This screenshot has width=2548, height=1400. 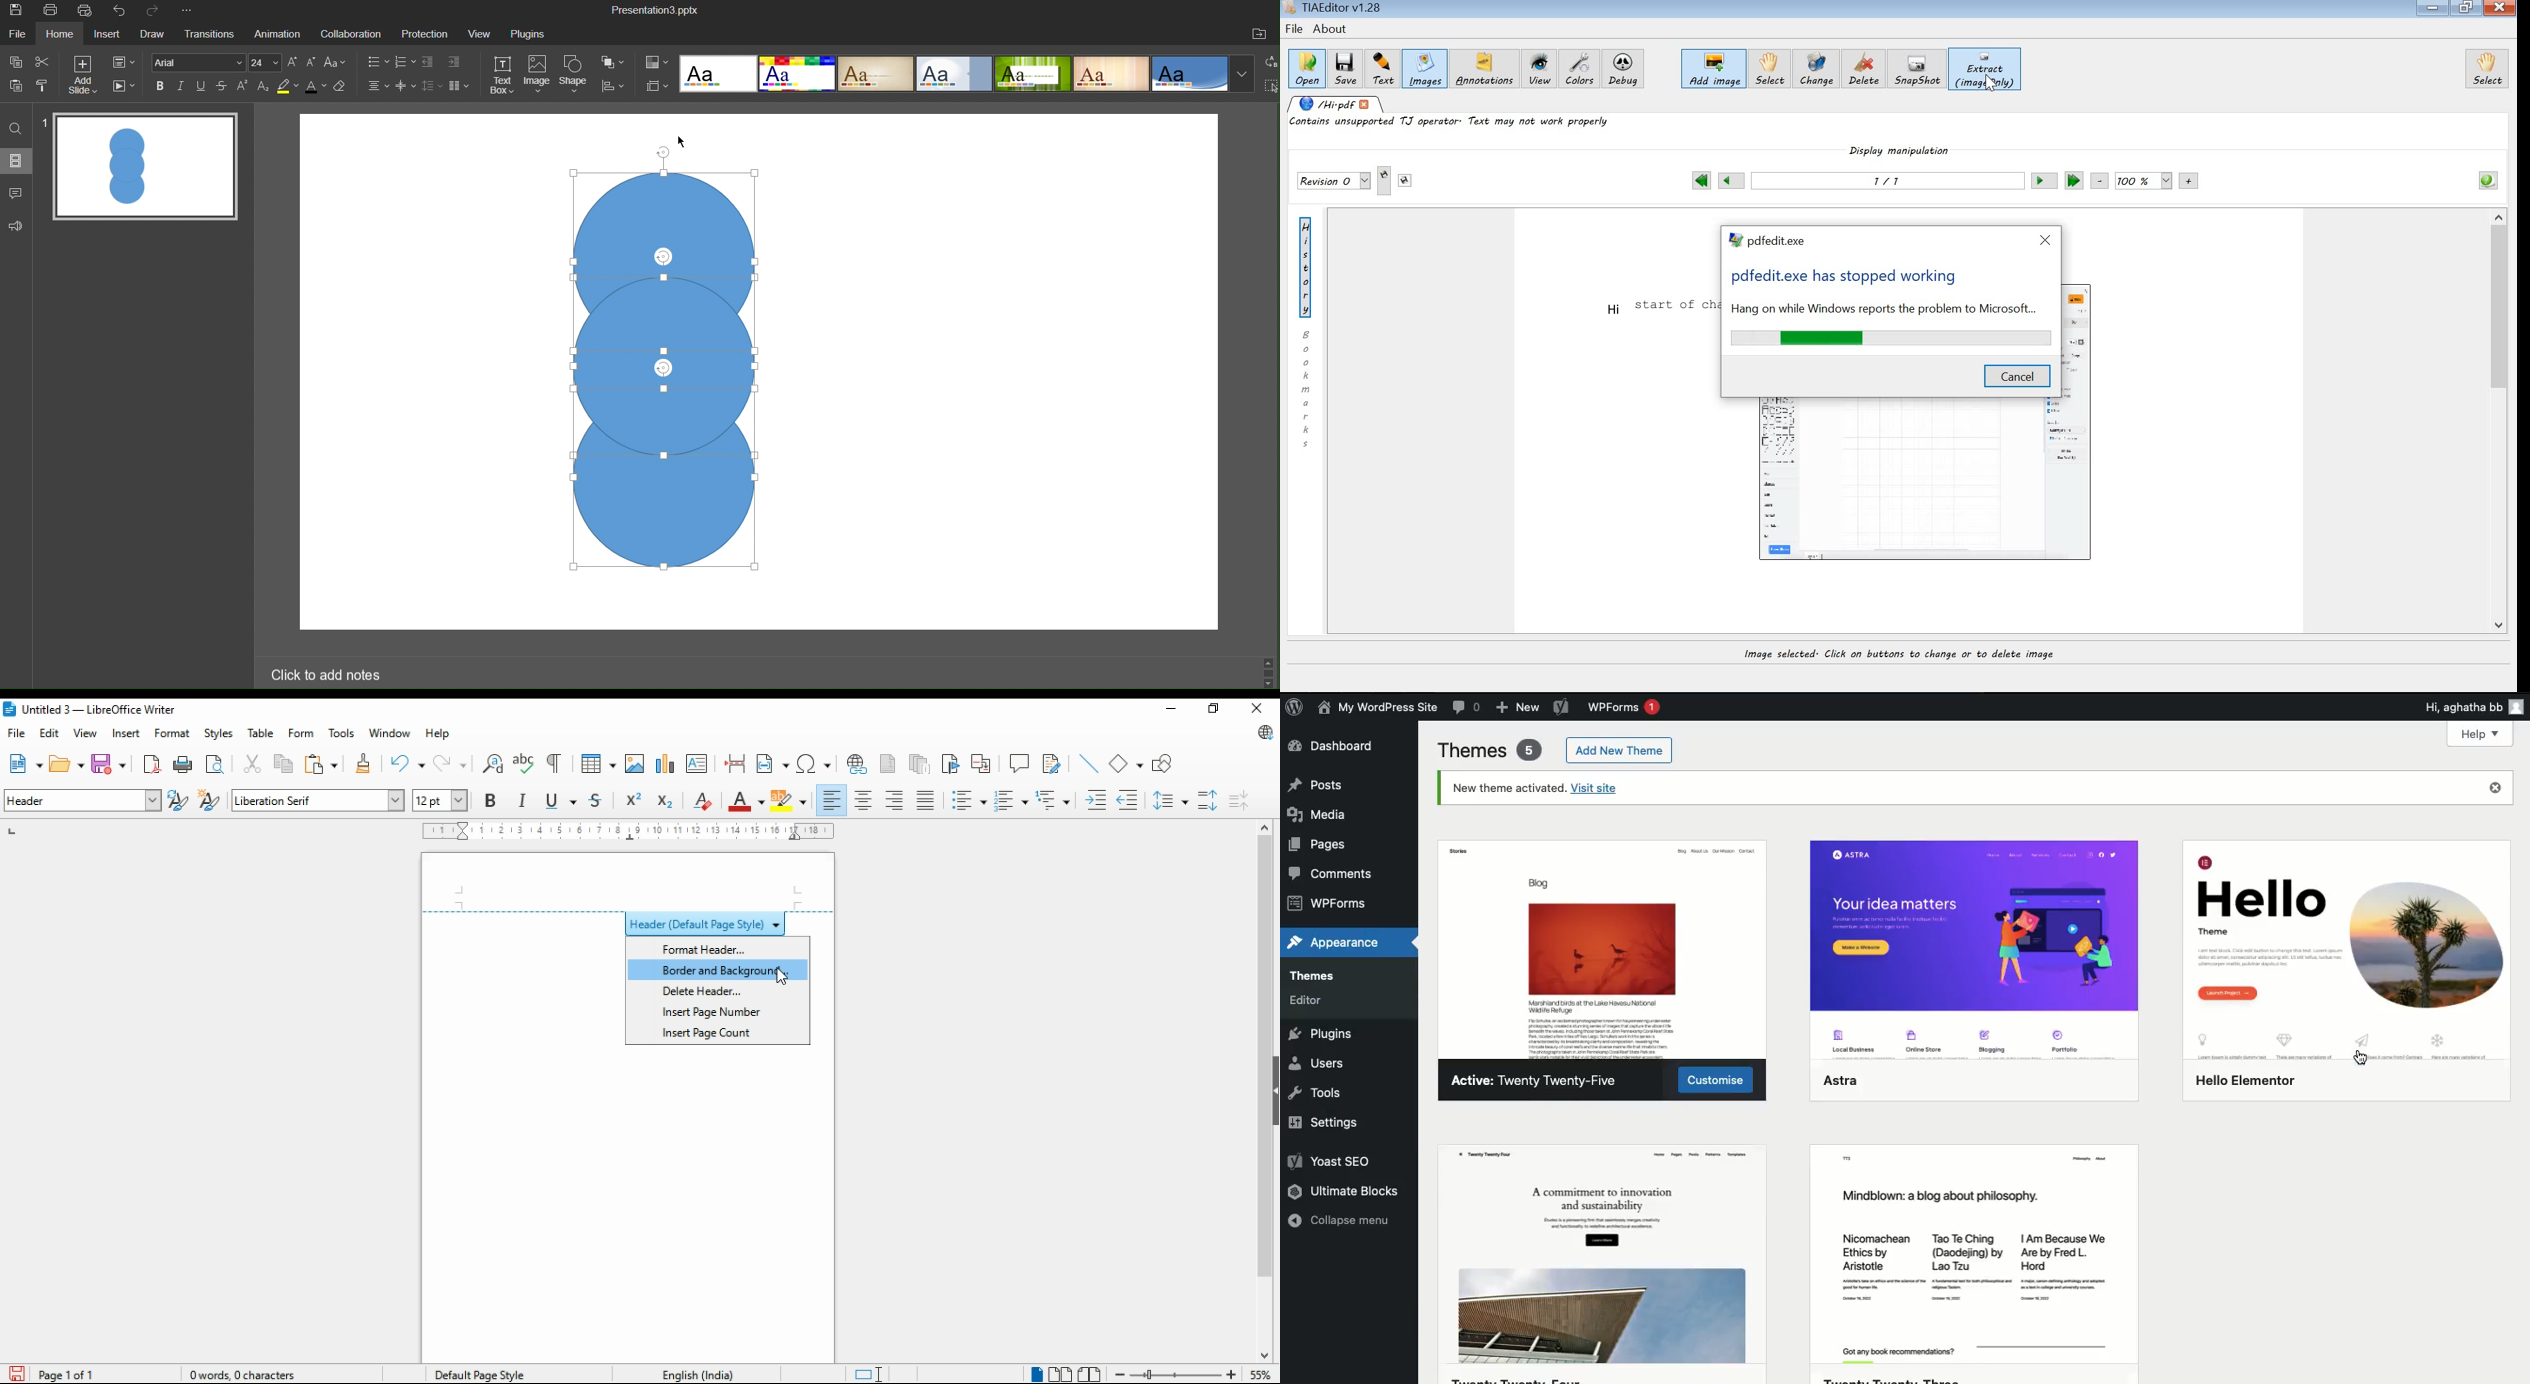 What do you see at coordinates (315, 89) in the screenshot?
I see `Text Color` at bounding box center [315, 89].